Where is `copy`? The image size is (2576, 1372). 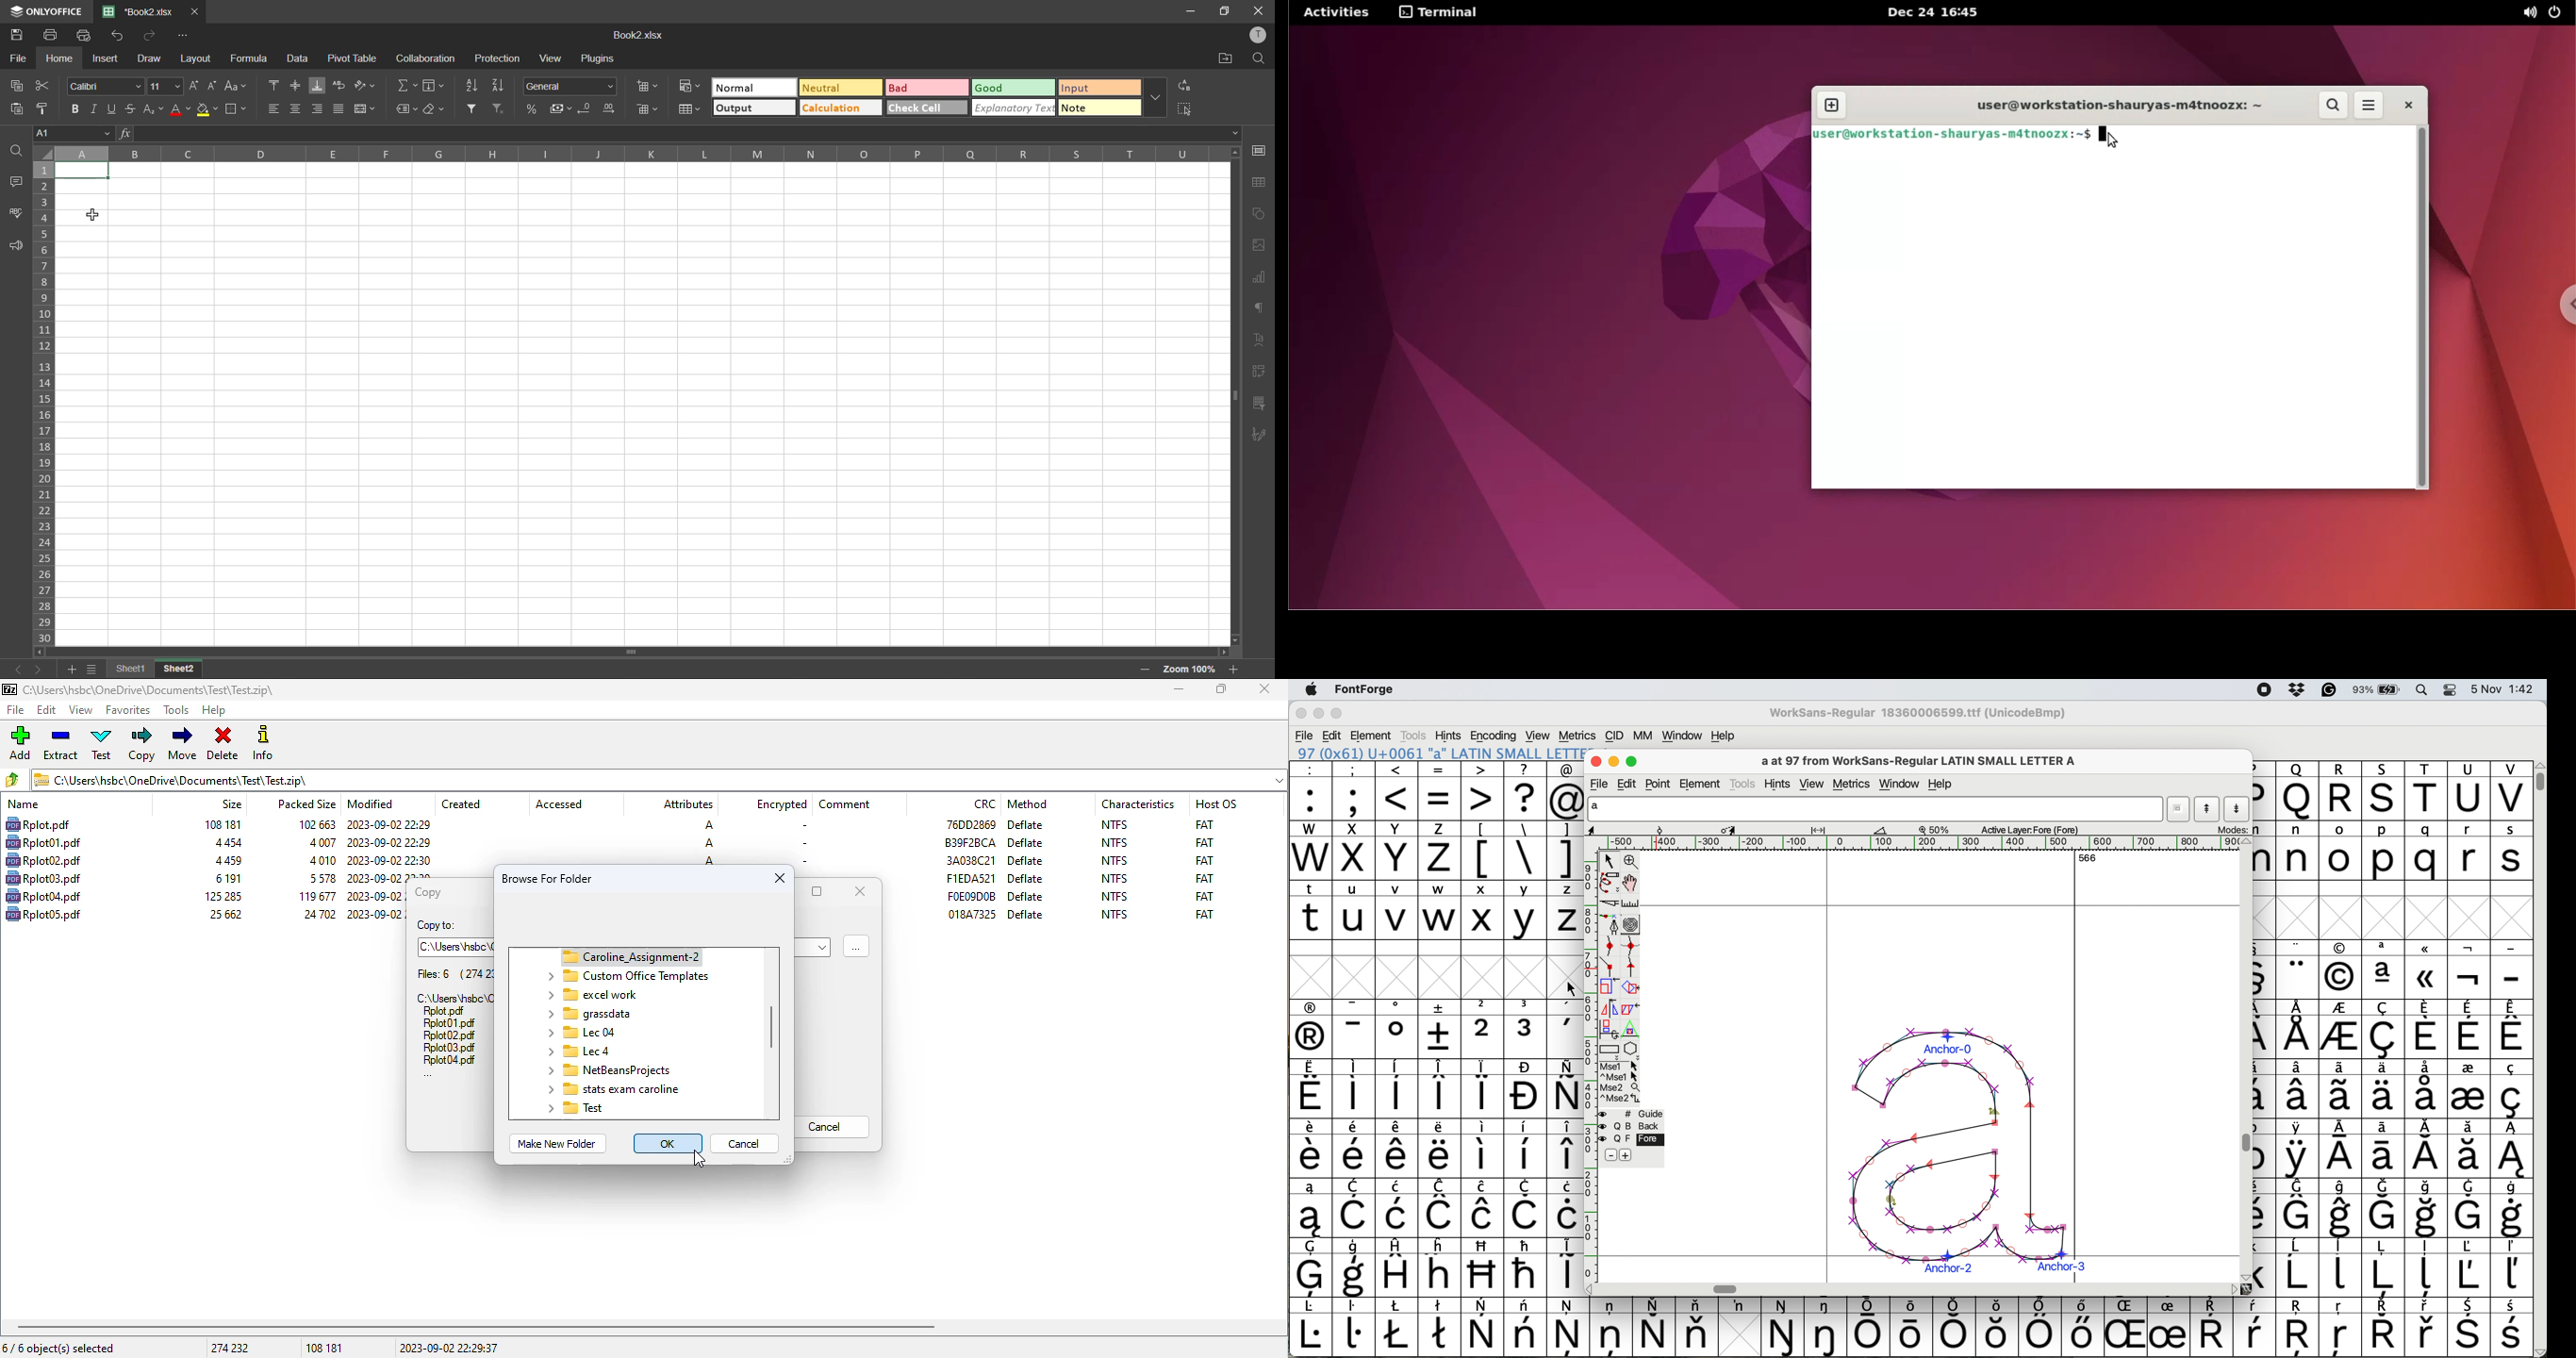
copy is located at coordinates (18, 85).